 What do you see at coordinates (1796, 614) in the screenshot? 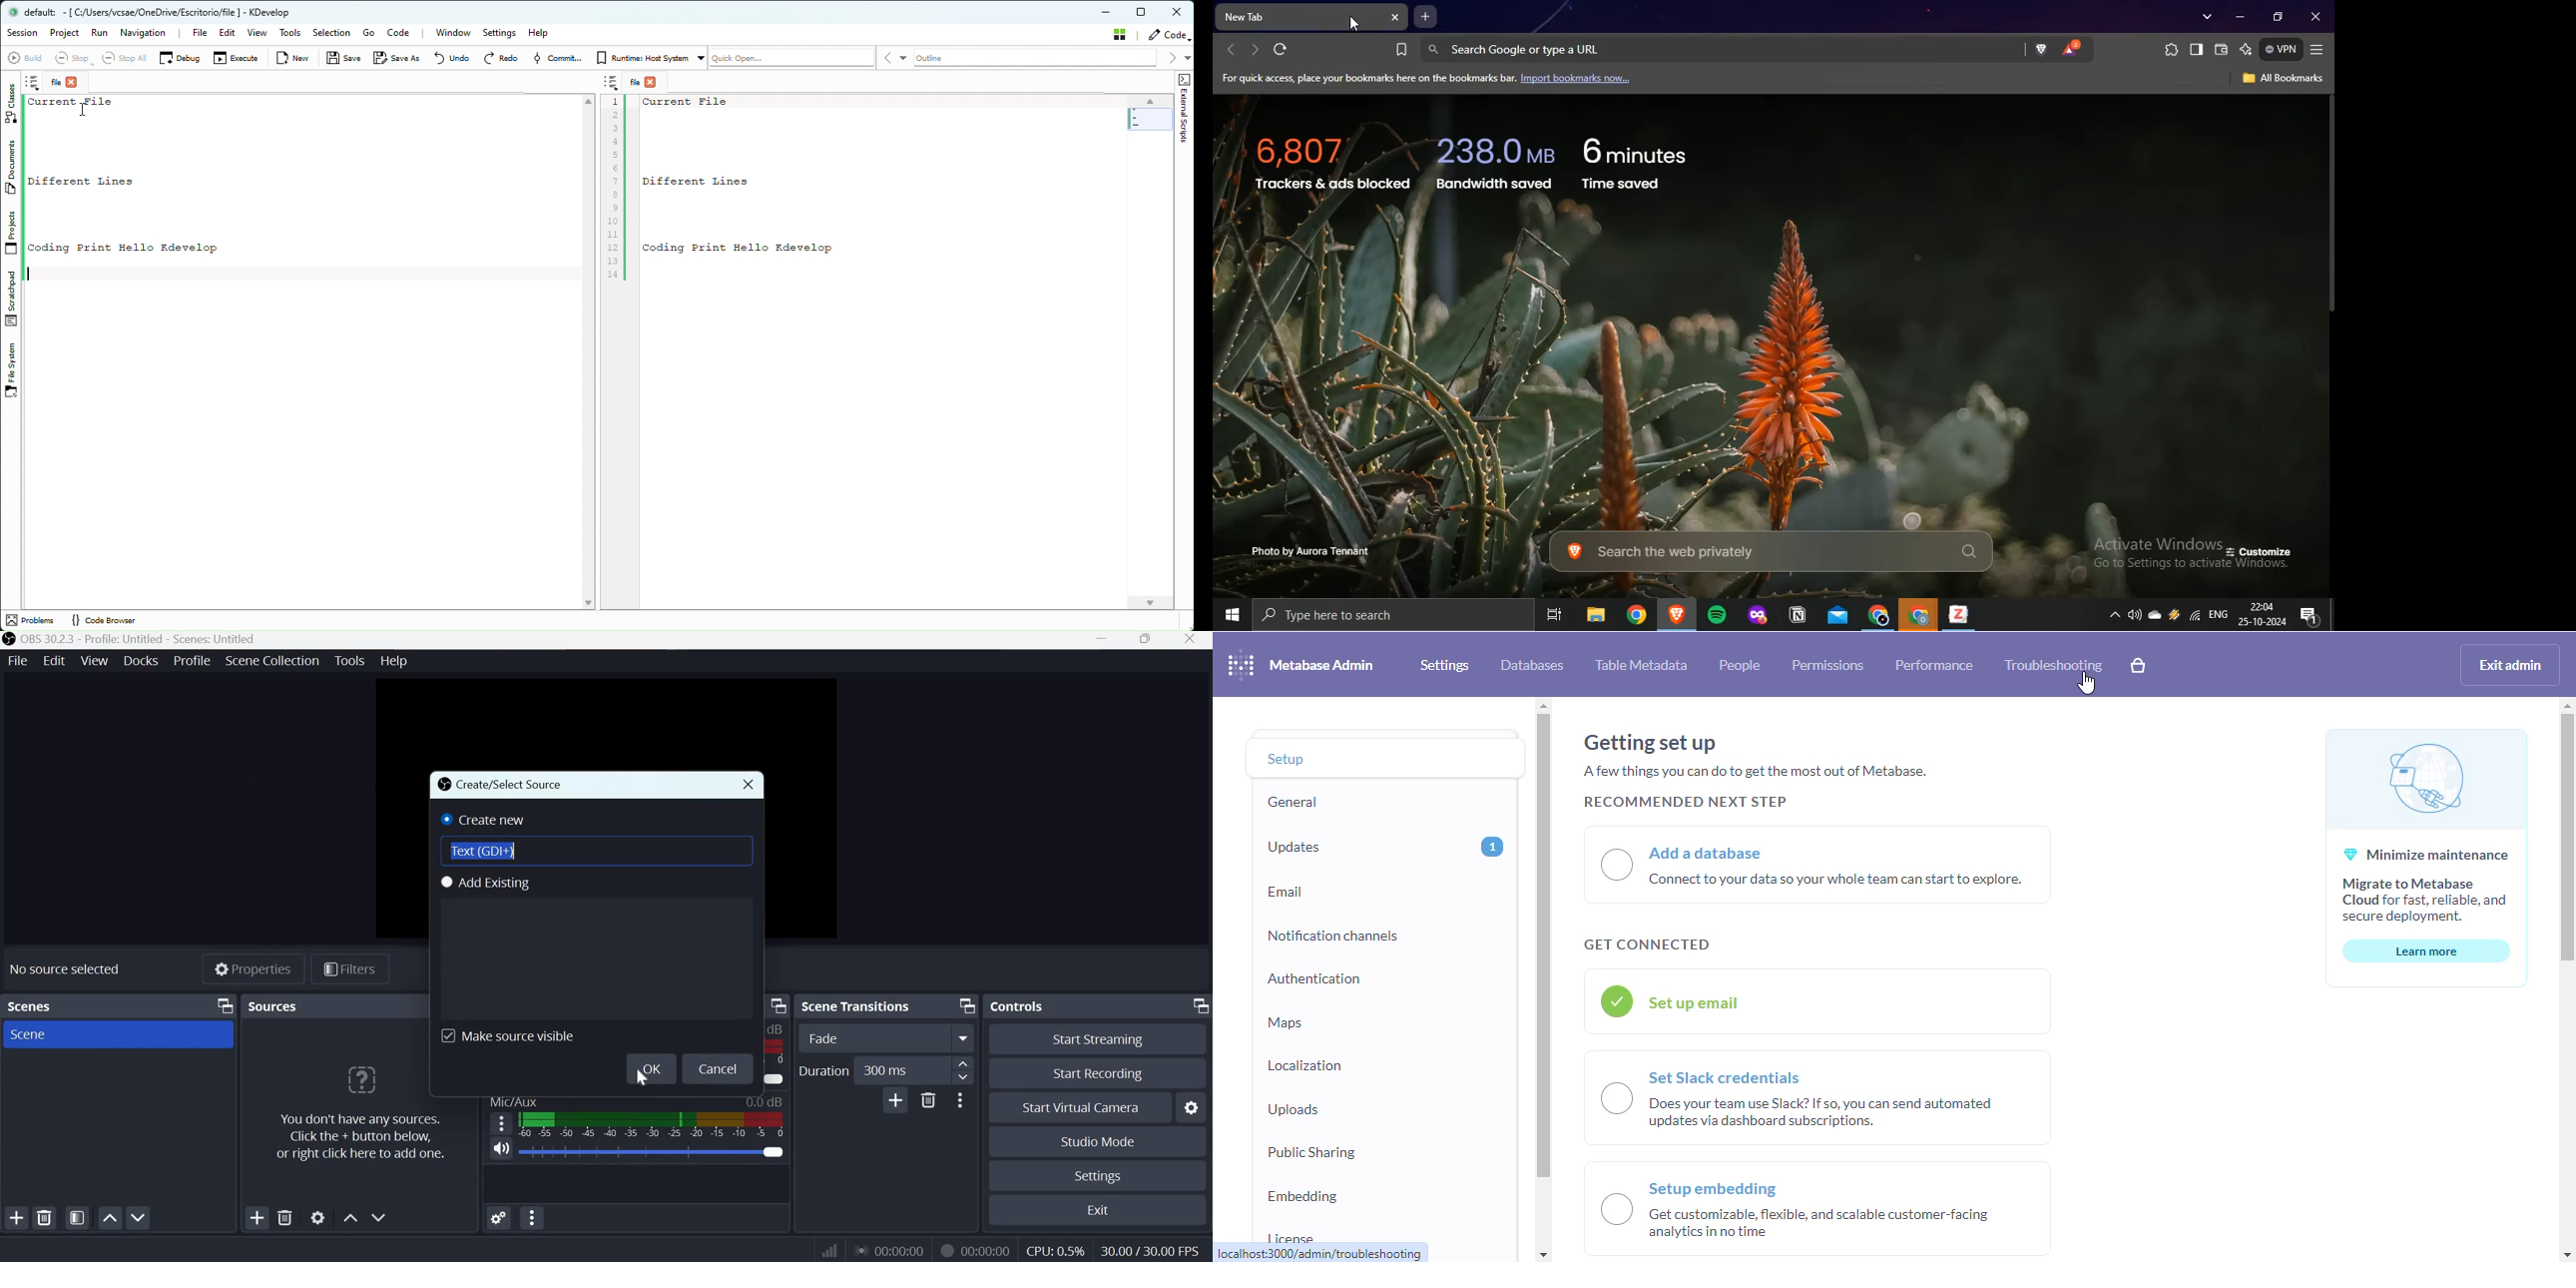
I see `notion` at bounding box center [1796, 614].